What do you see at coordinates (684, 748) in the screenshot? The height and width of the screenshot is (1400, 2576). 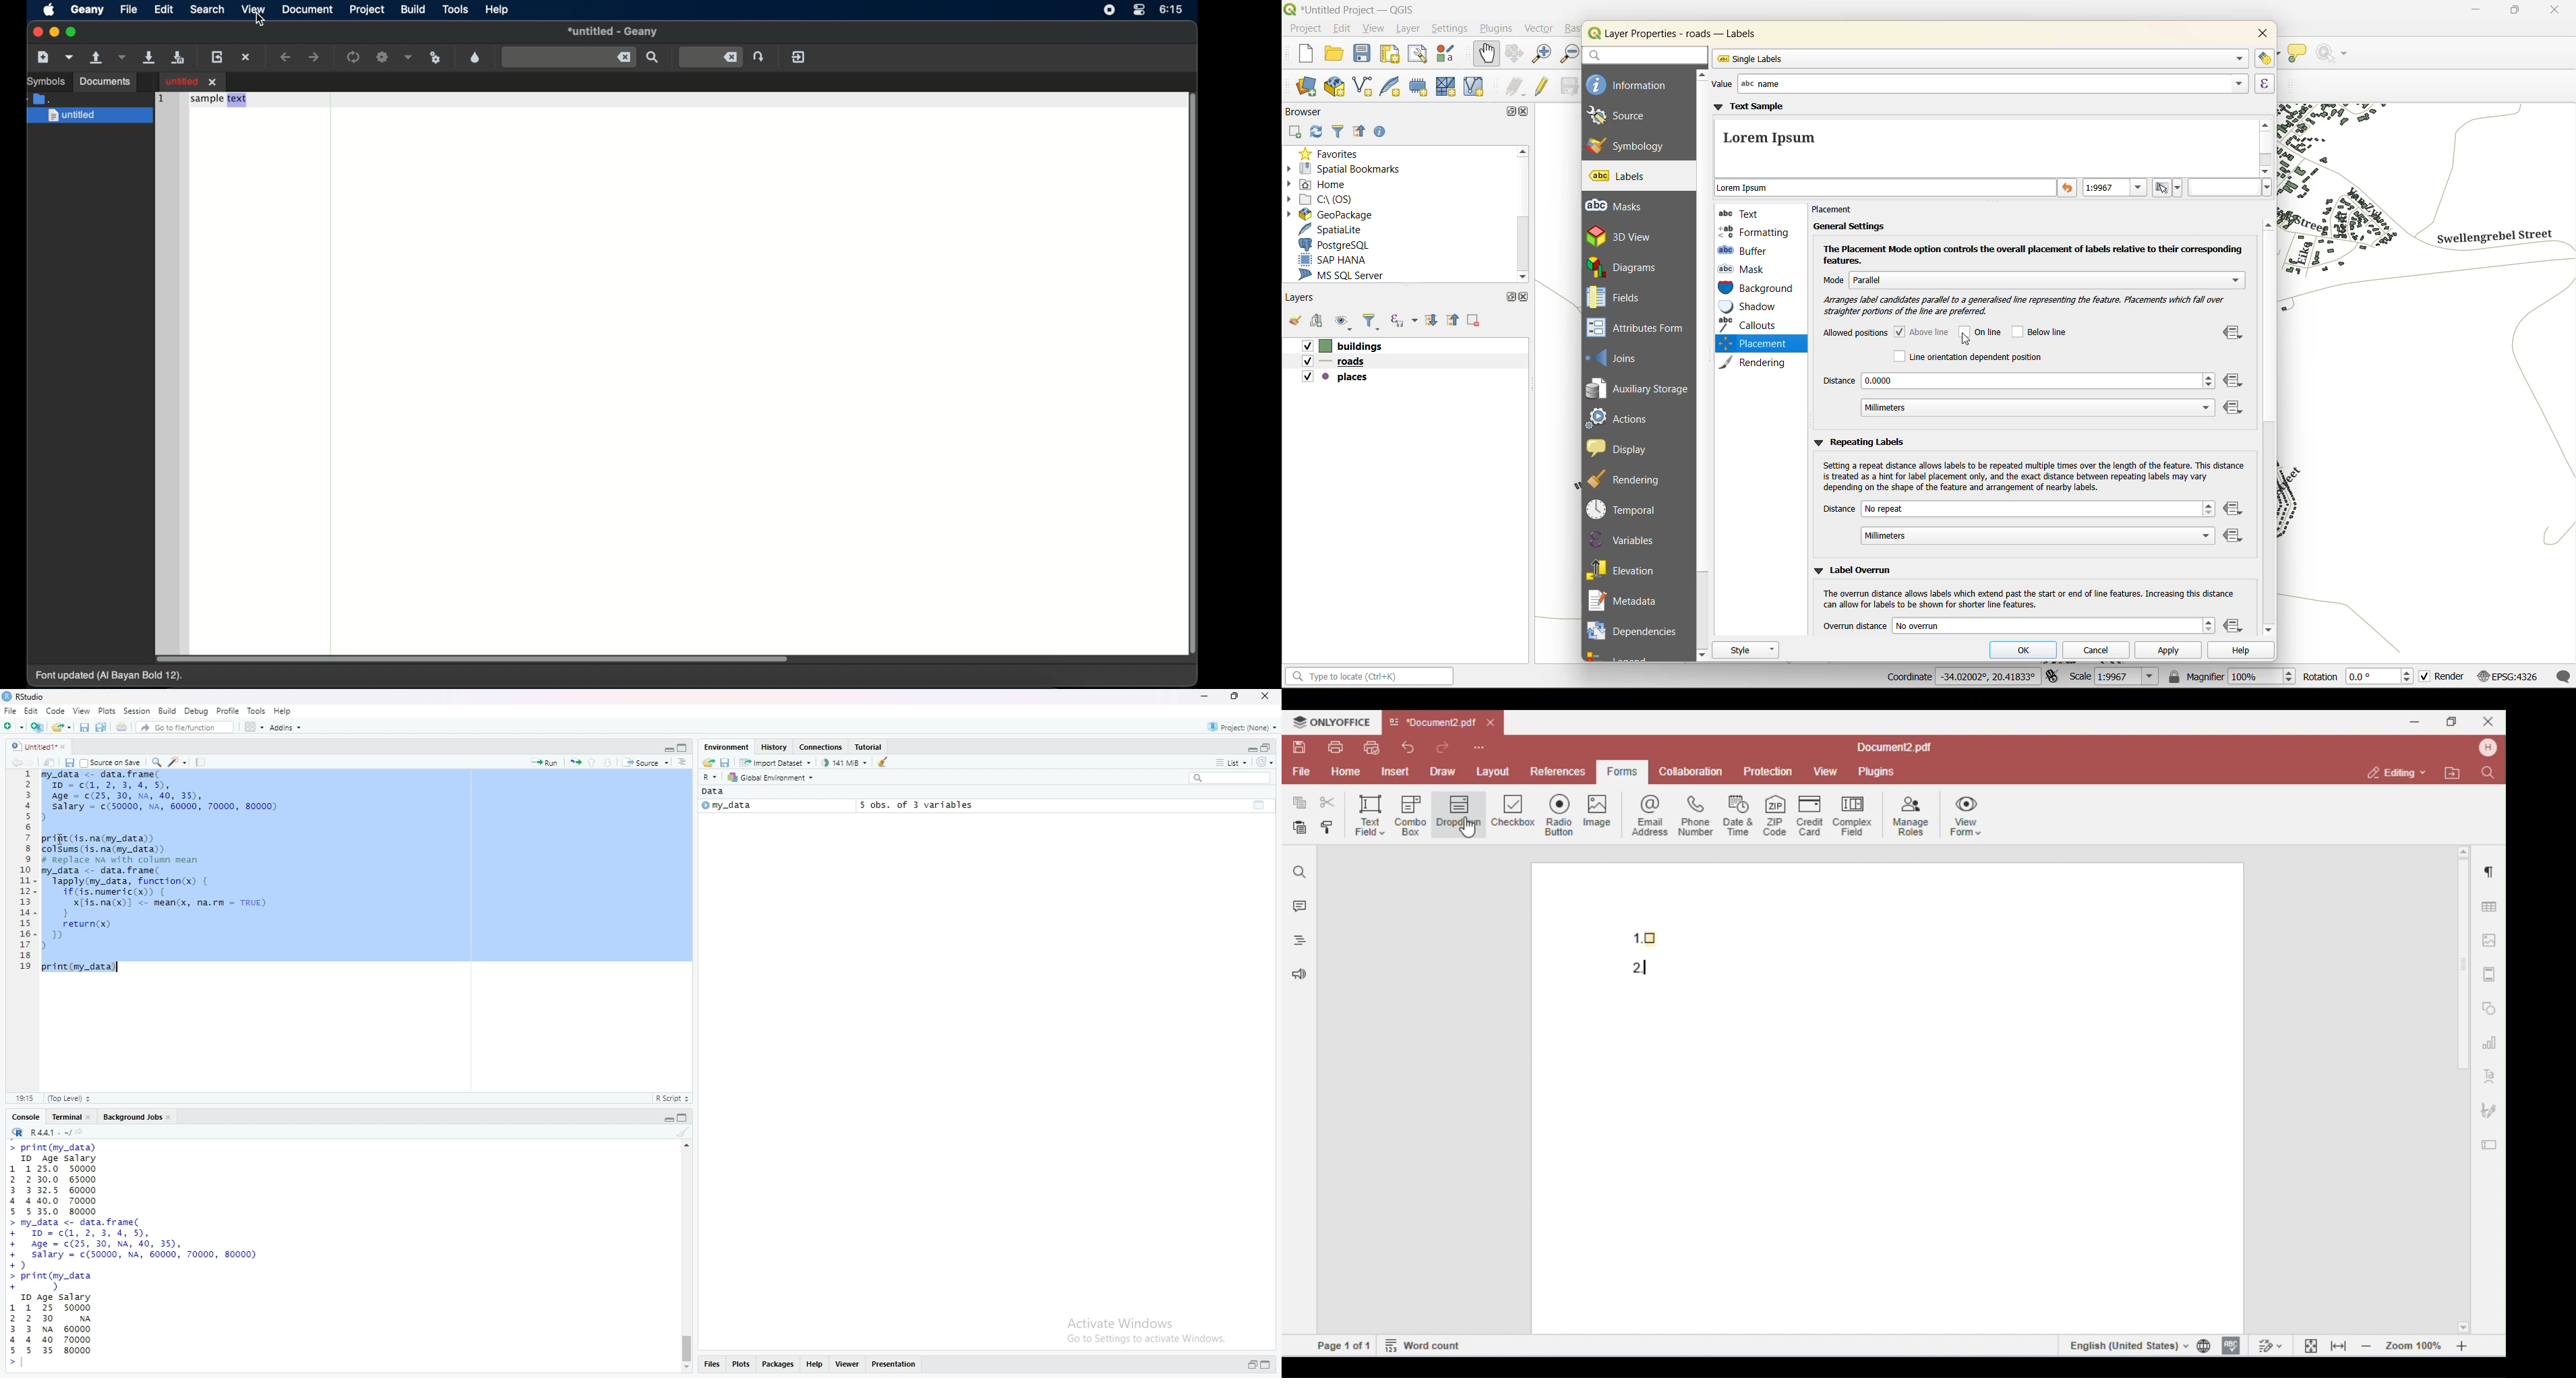 I see `collapse` at bounding box center [684, 748].